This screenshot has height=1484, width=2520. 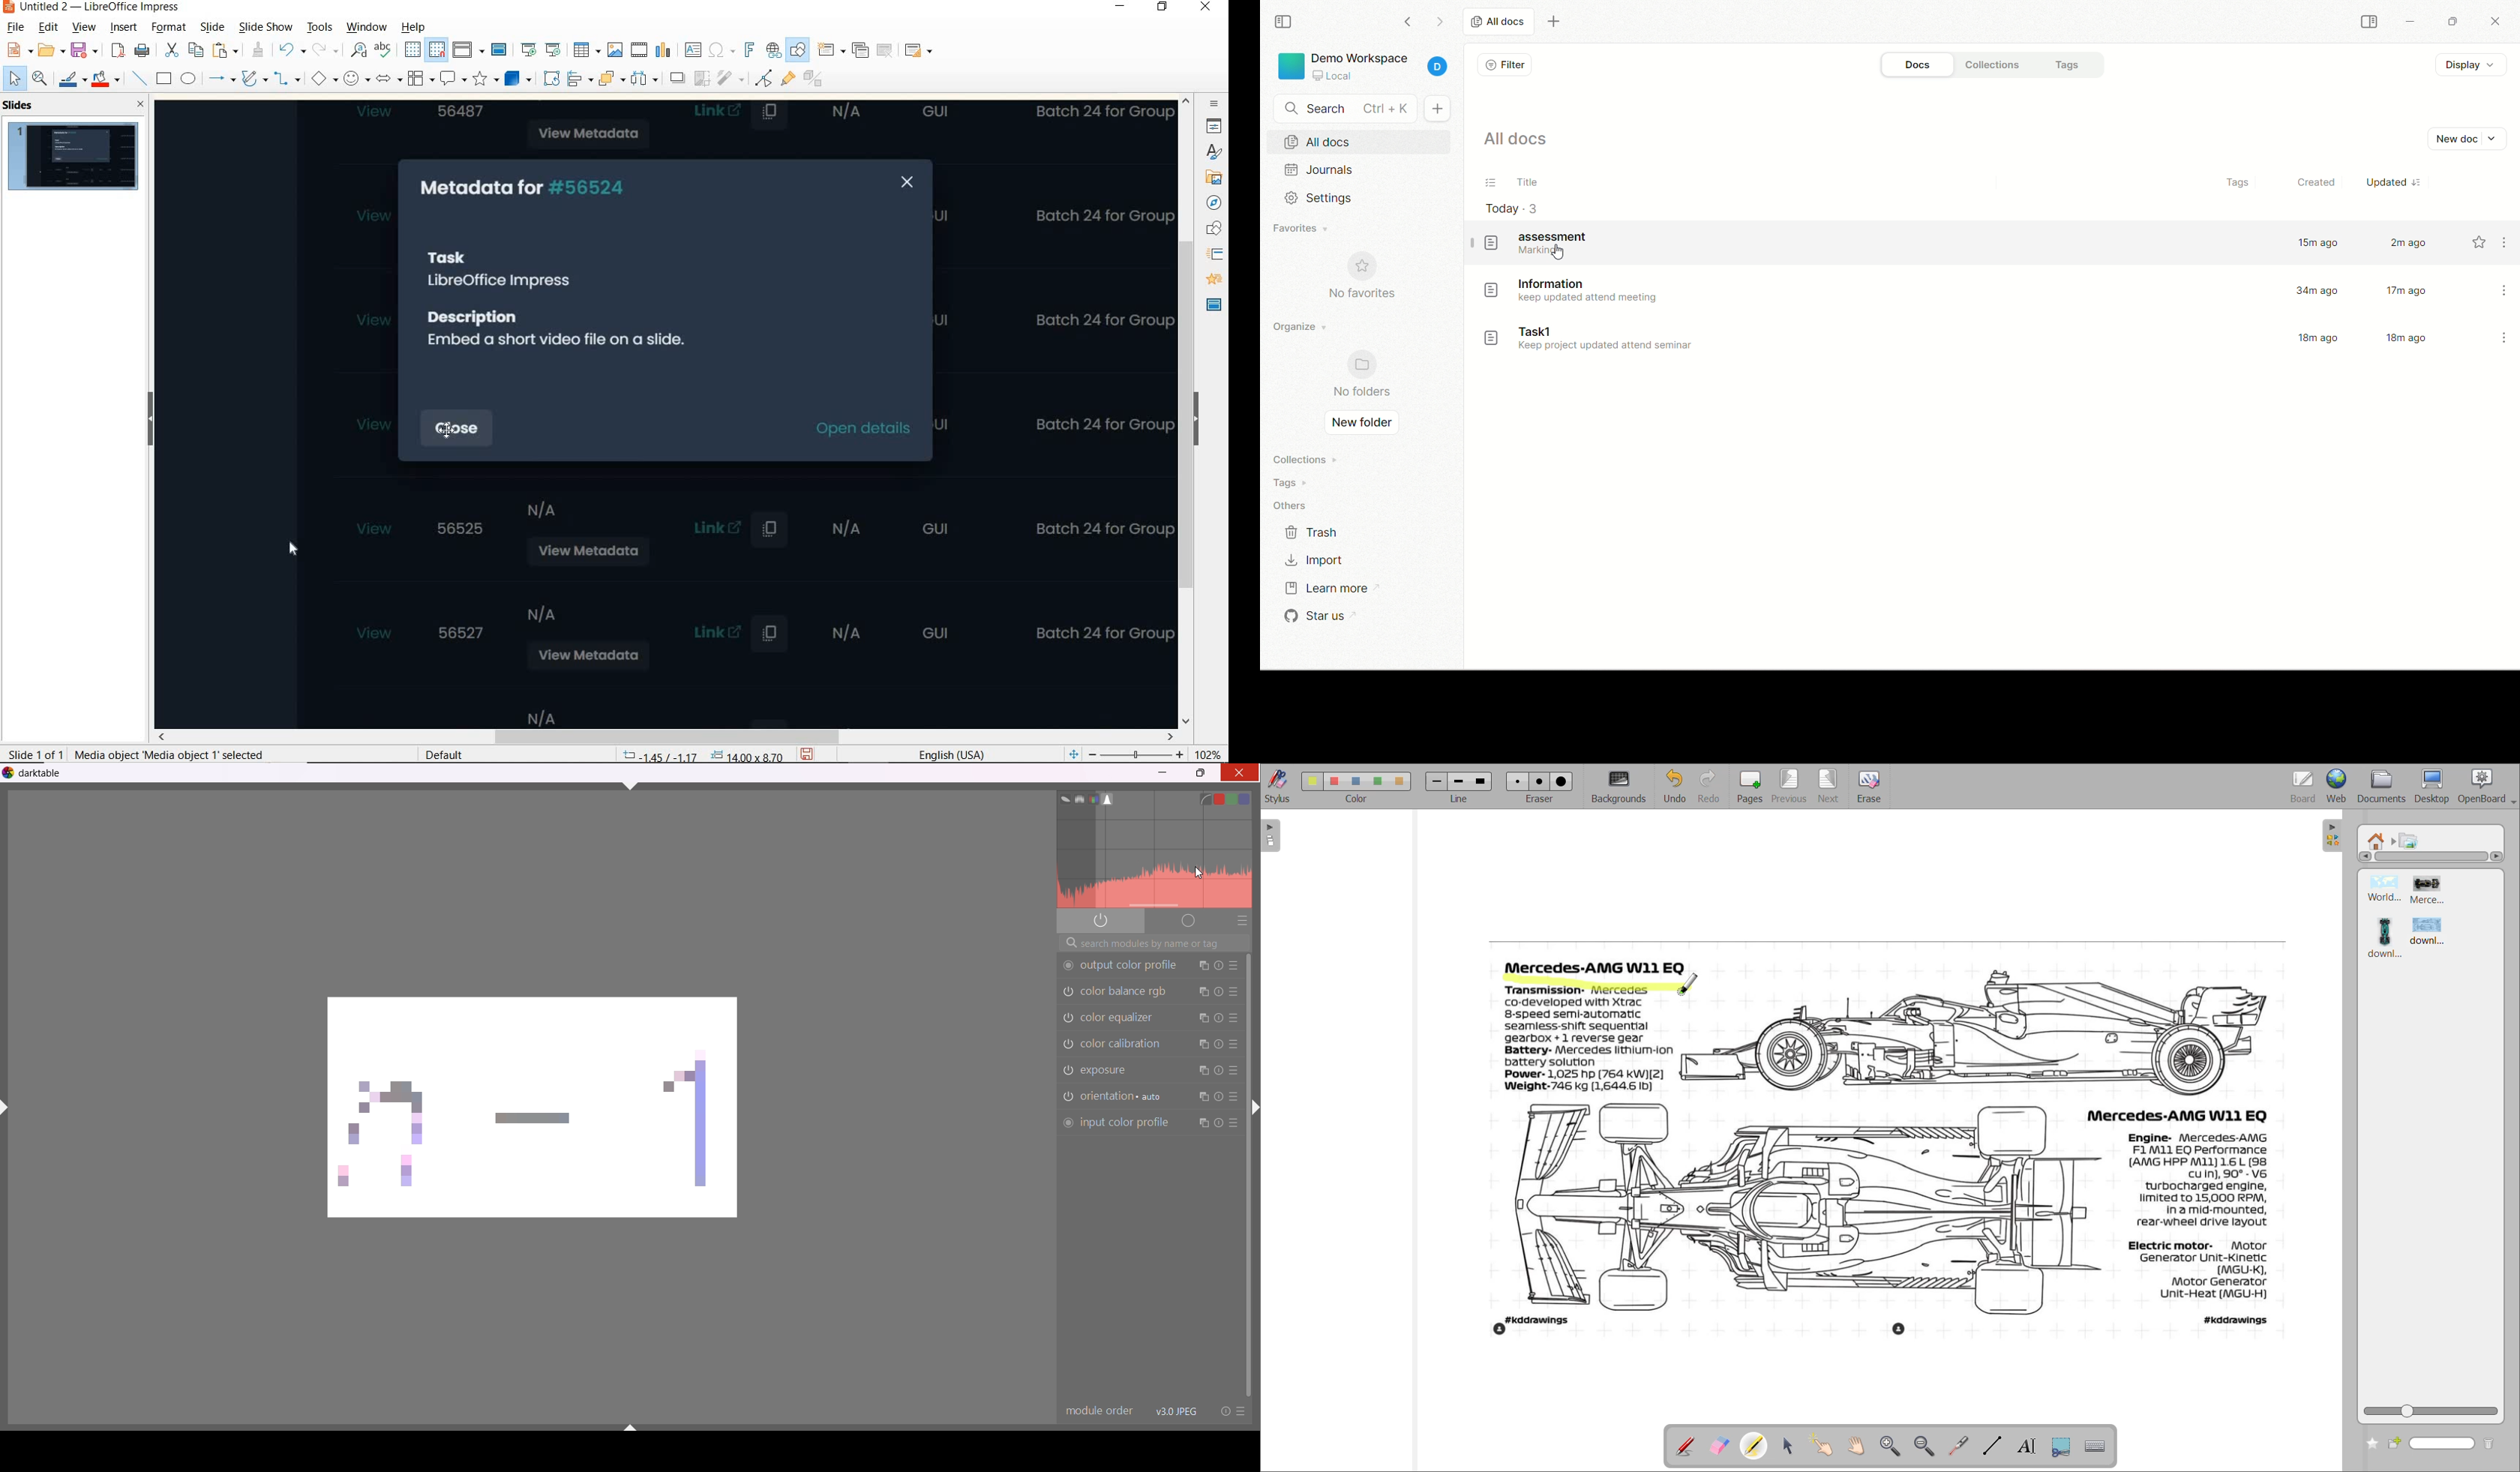 What do you see at coordinates (1241, 1412) in the screenshot?
I see `preset` at bounding box center [1241, 1412].